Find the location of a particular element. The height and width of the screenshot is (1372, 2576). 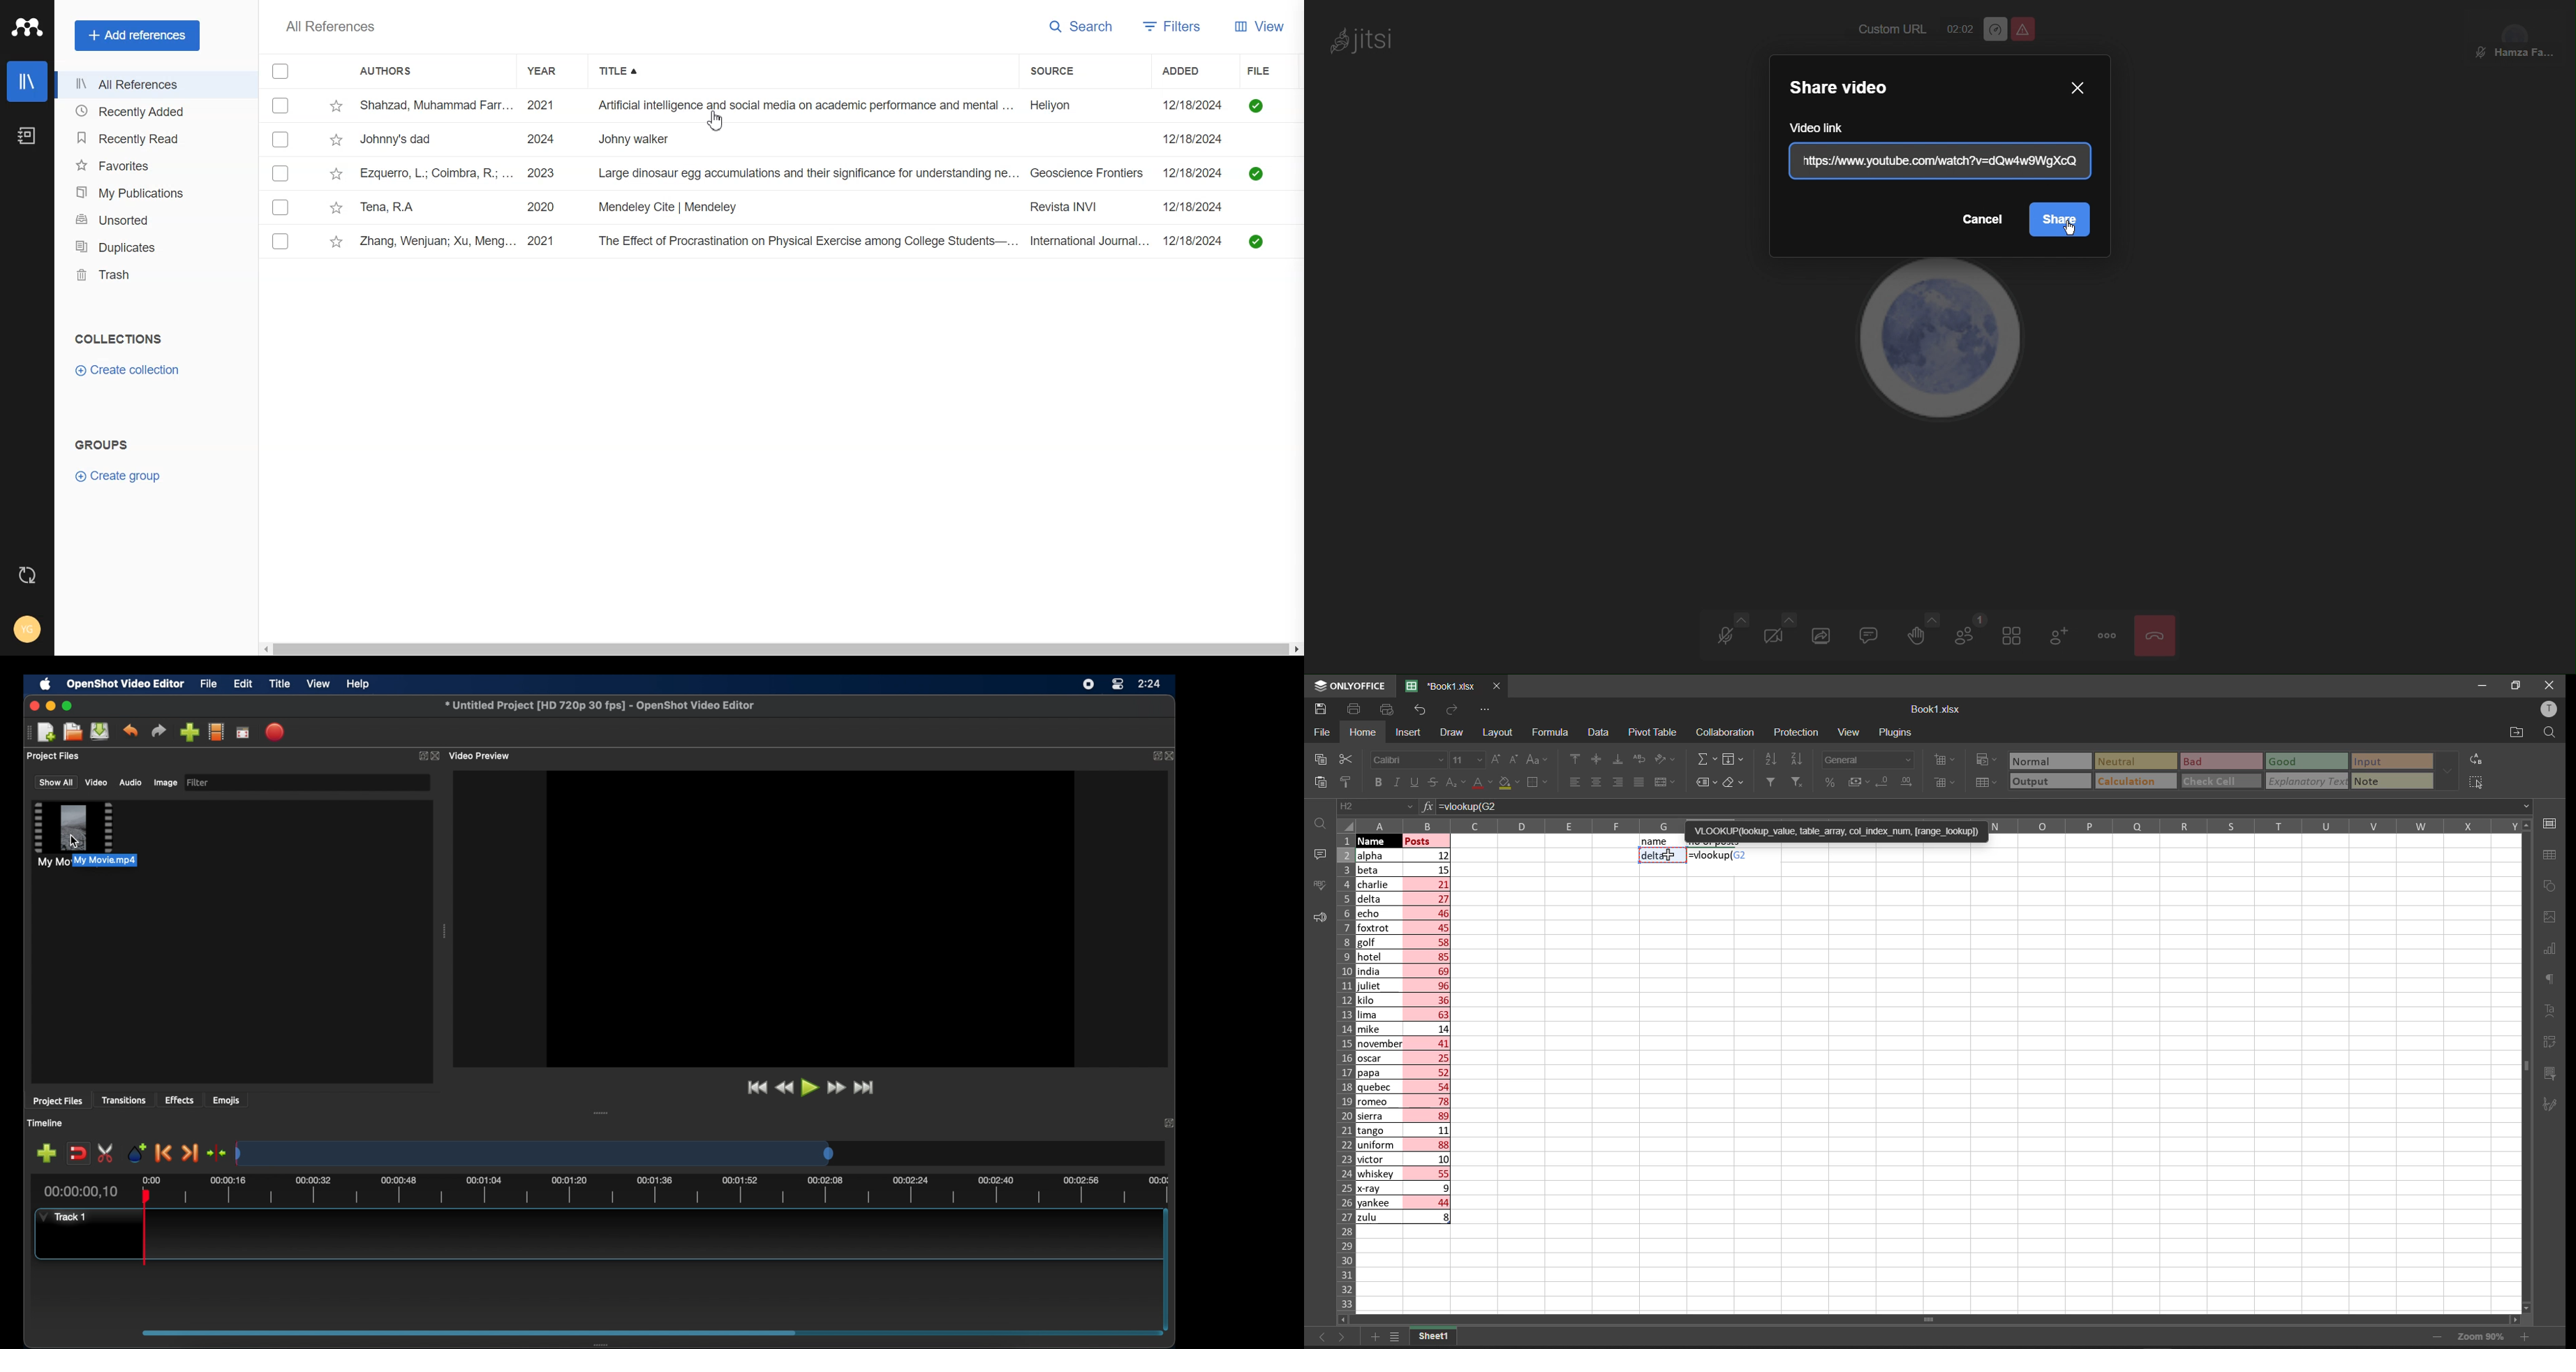

view is located at coordinates (1849, 733).